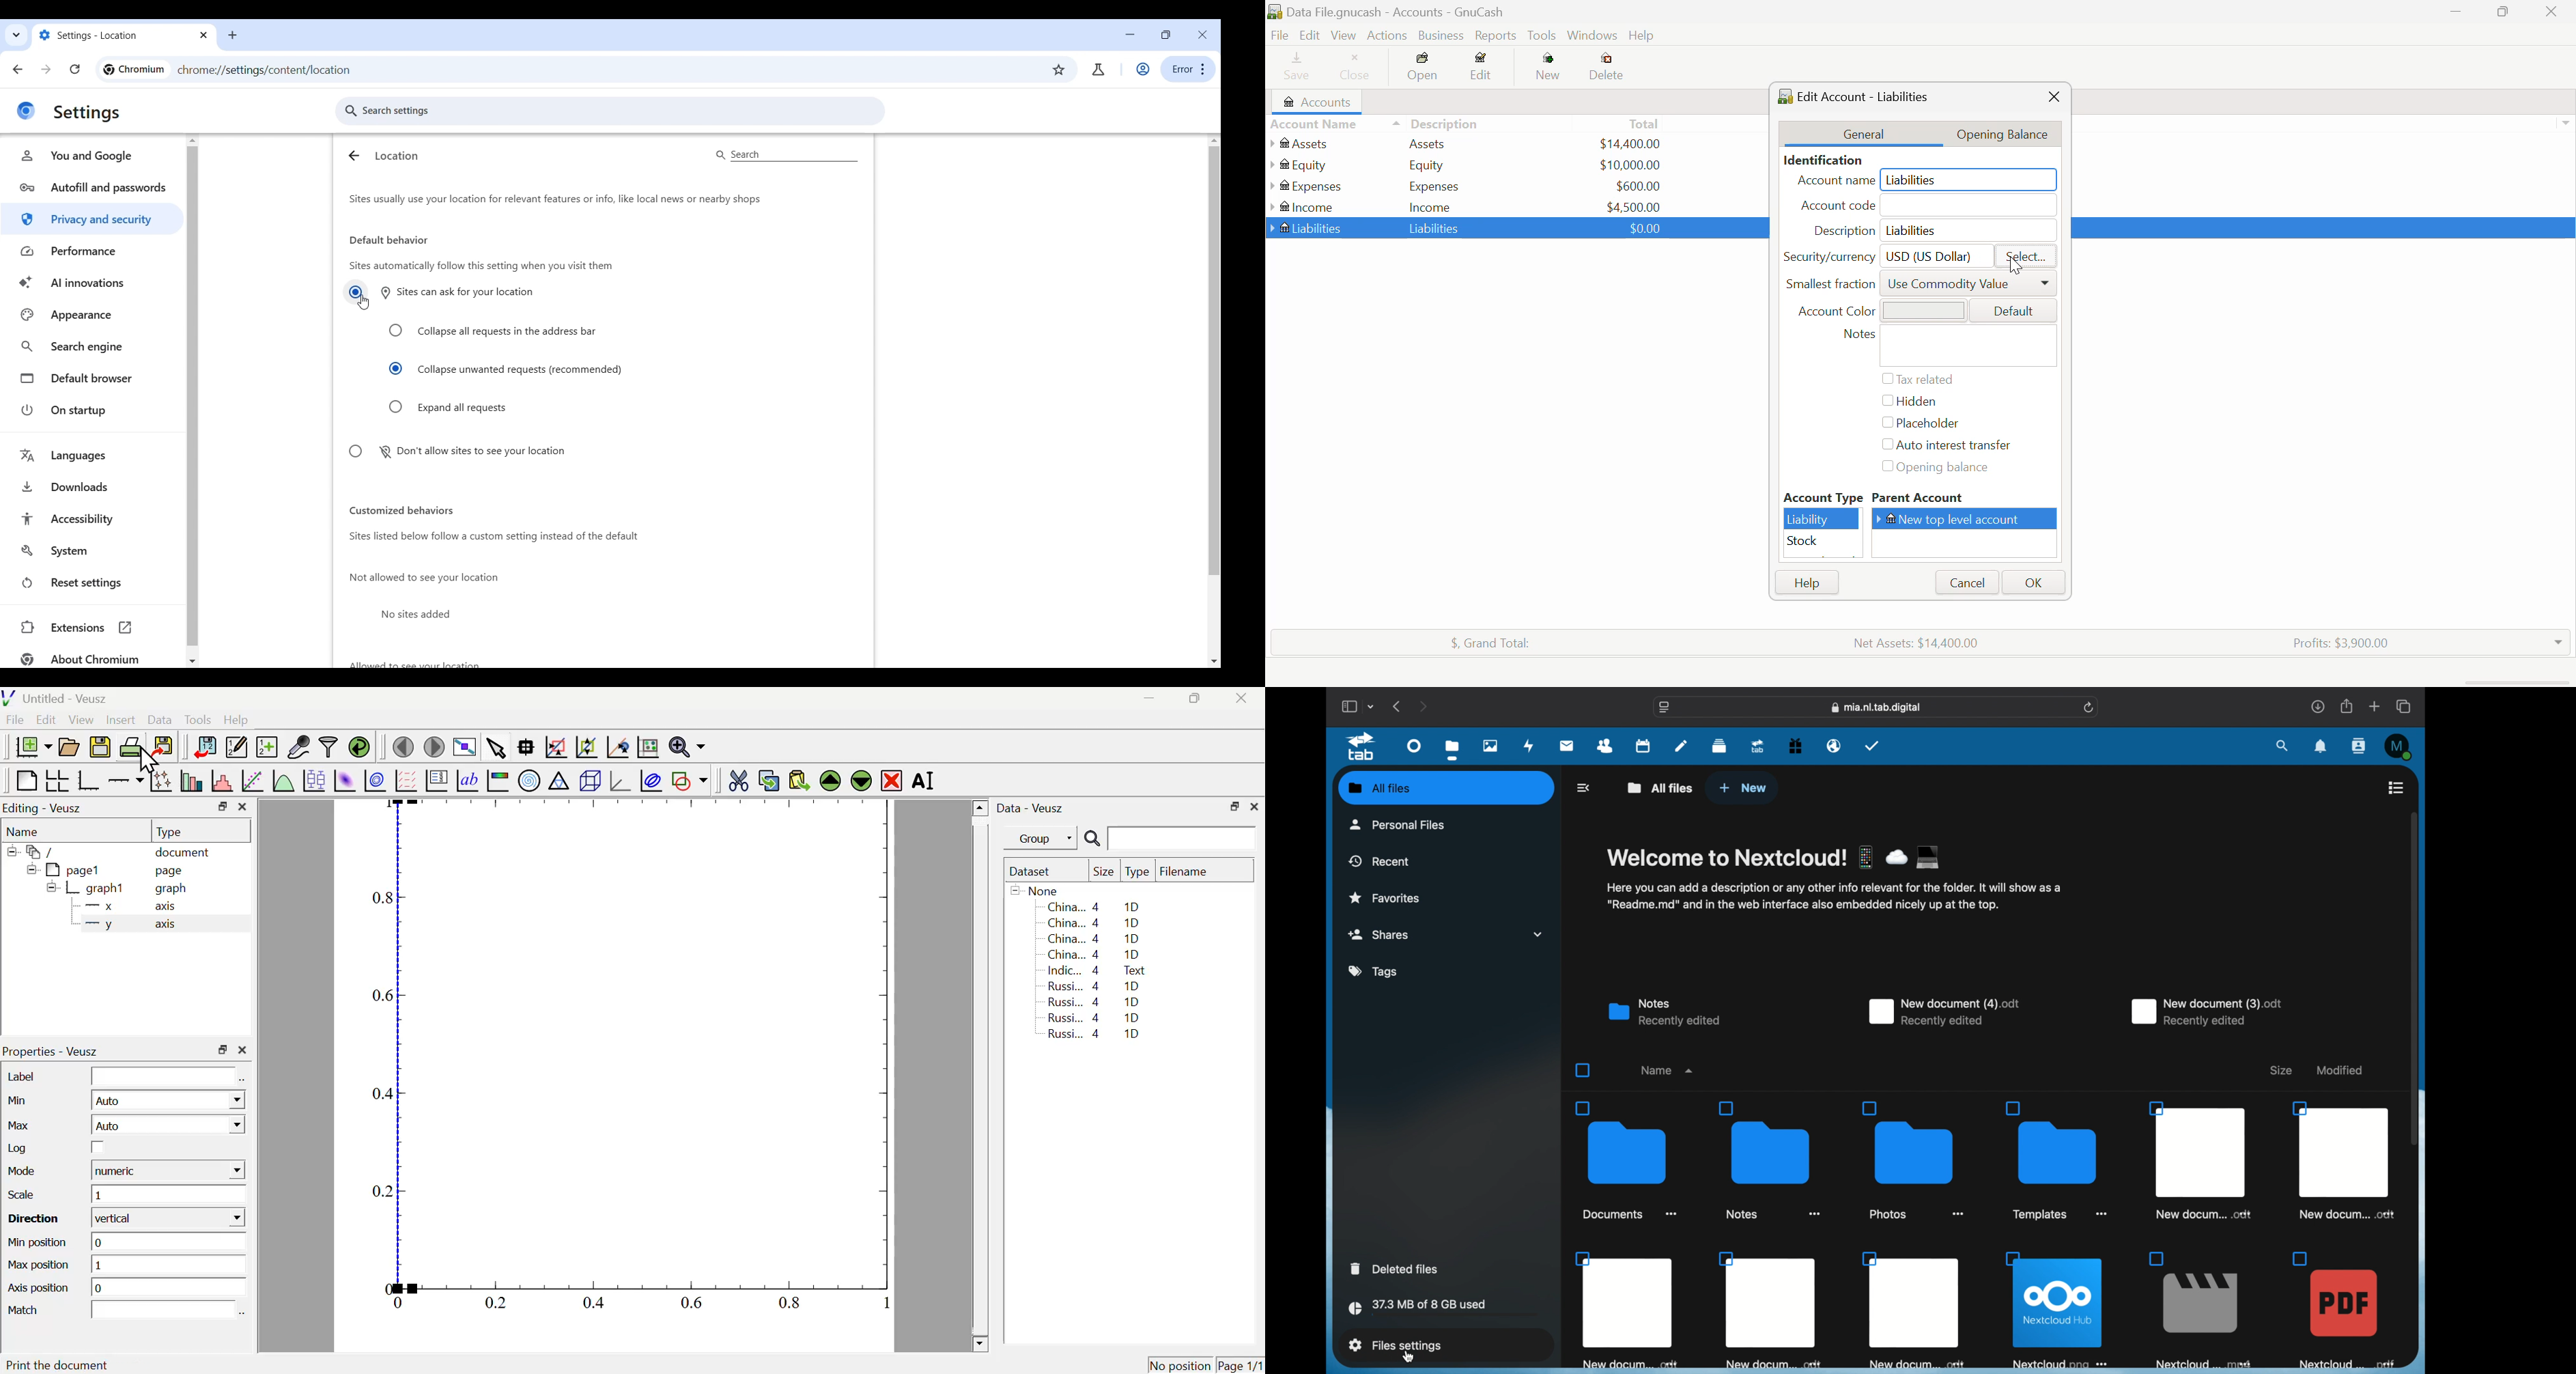 The width and height of the screenshot is (2576, 1400). I want to click on New, so click(1549, 69).